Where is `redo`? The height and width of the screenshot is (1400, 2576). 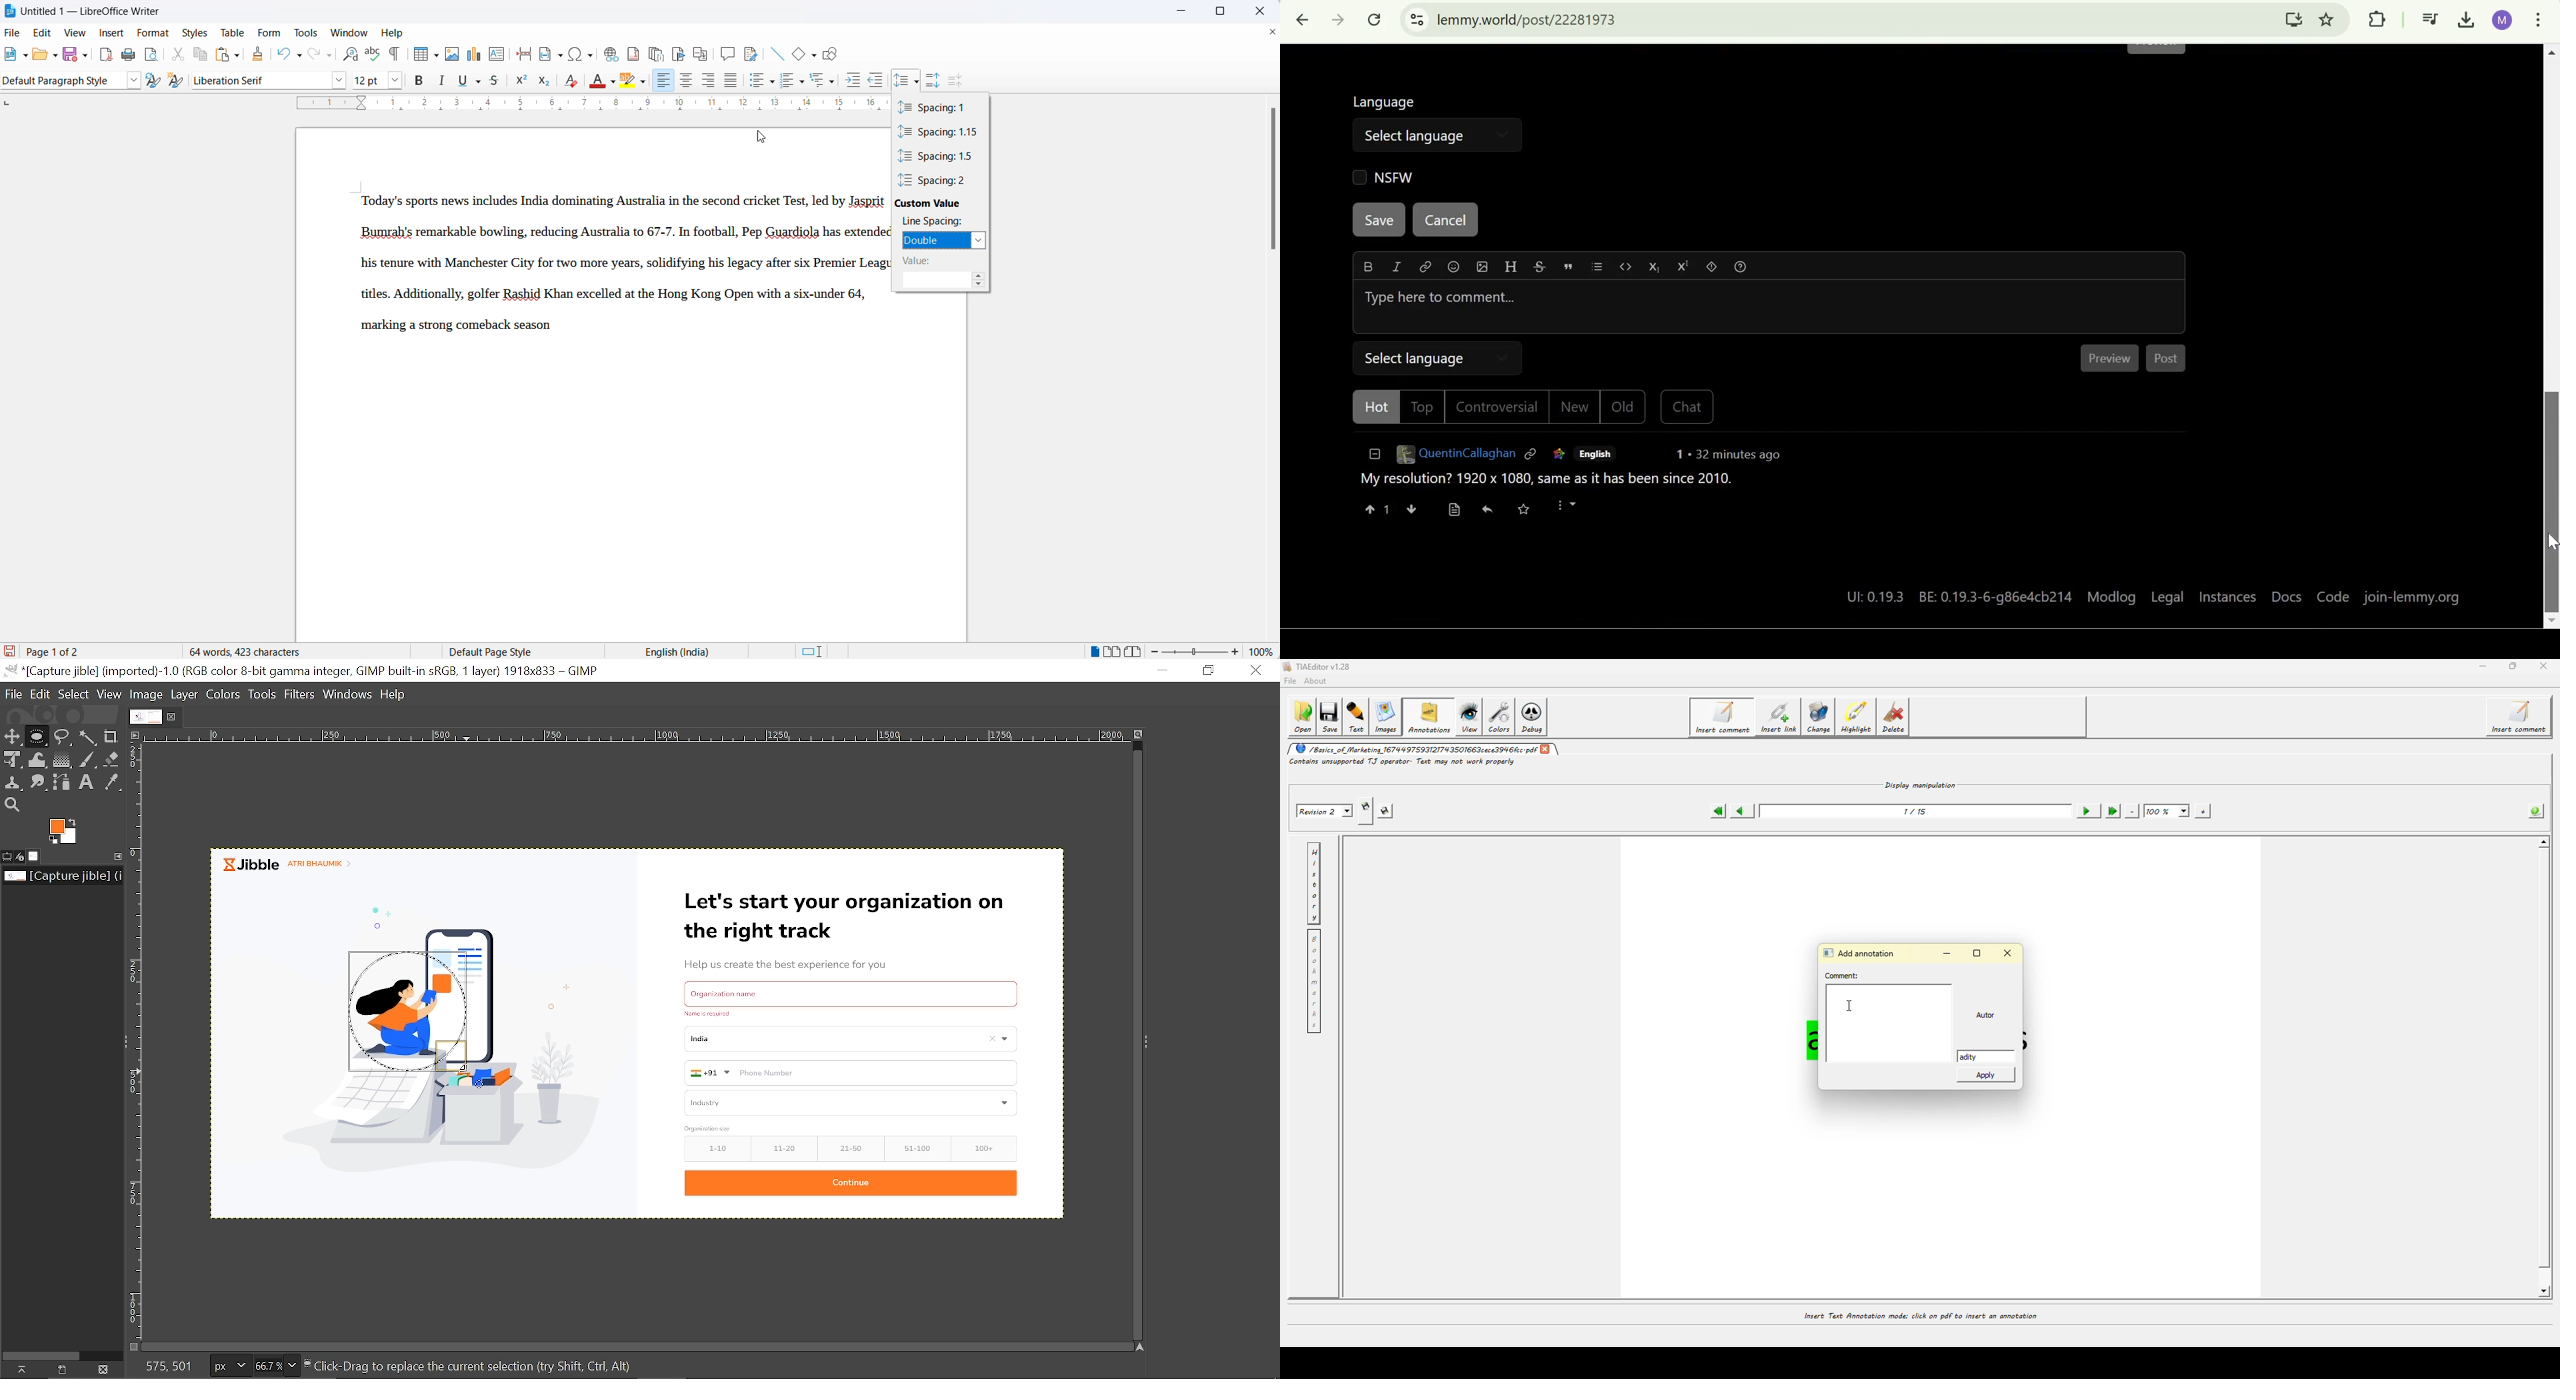
redo is located at coordinates (312, 55).